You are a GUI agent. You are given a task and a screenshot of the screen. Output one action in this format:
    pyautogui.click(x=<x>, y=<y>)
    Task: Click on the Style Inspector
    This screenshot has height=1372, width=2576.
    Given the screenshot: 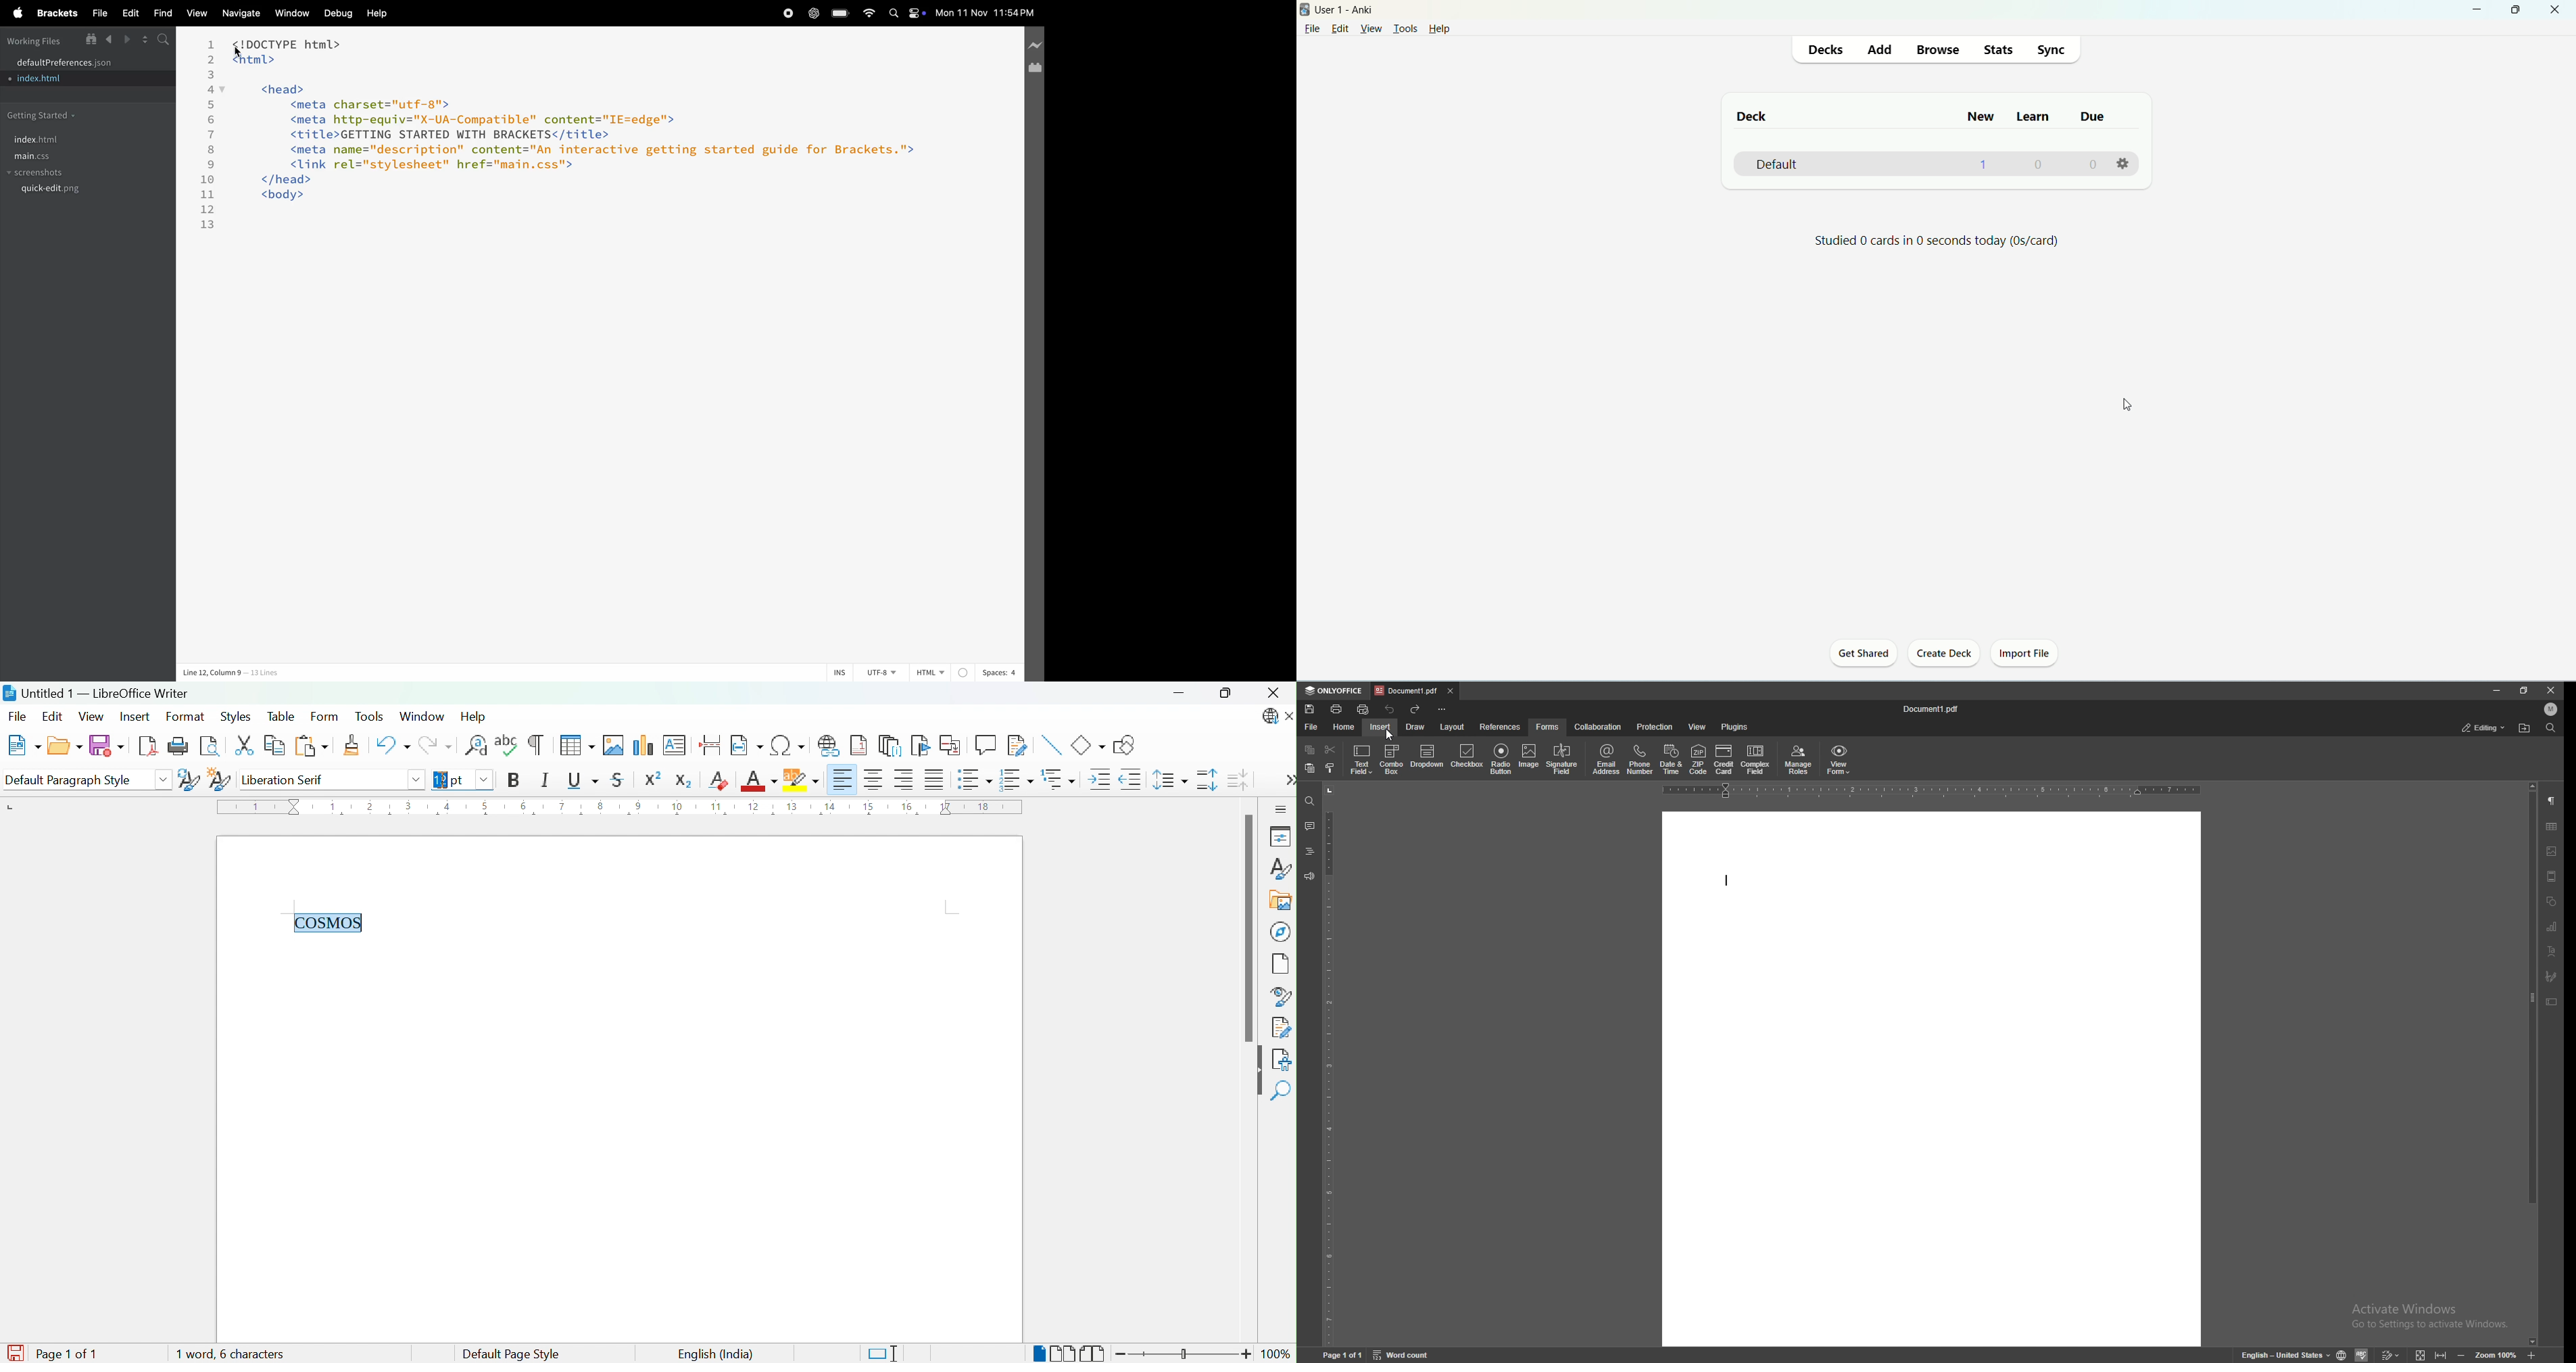 What is the action you would take?
    pyautogui.click(x=1281, y=995)
    